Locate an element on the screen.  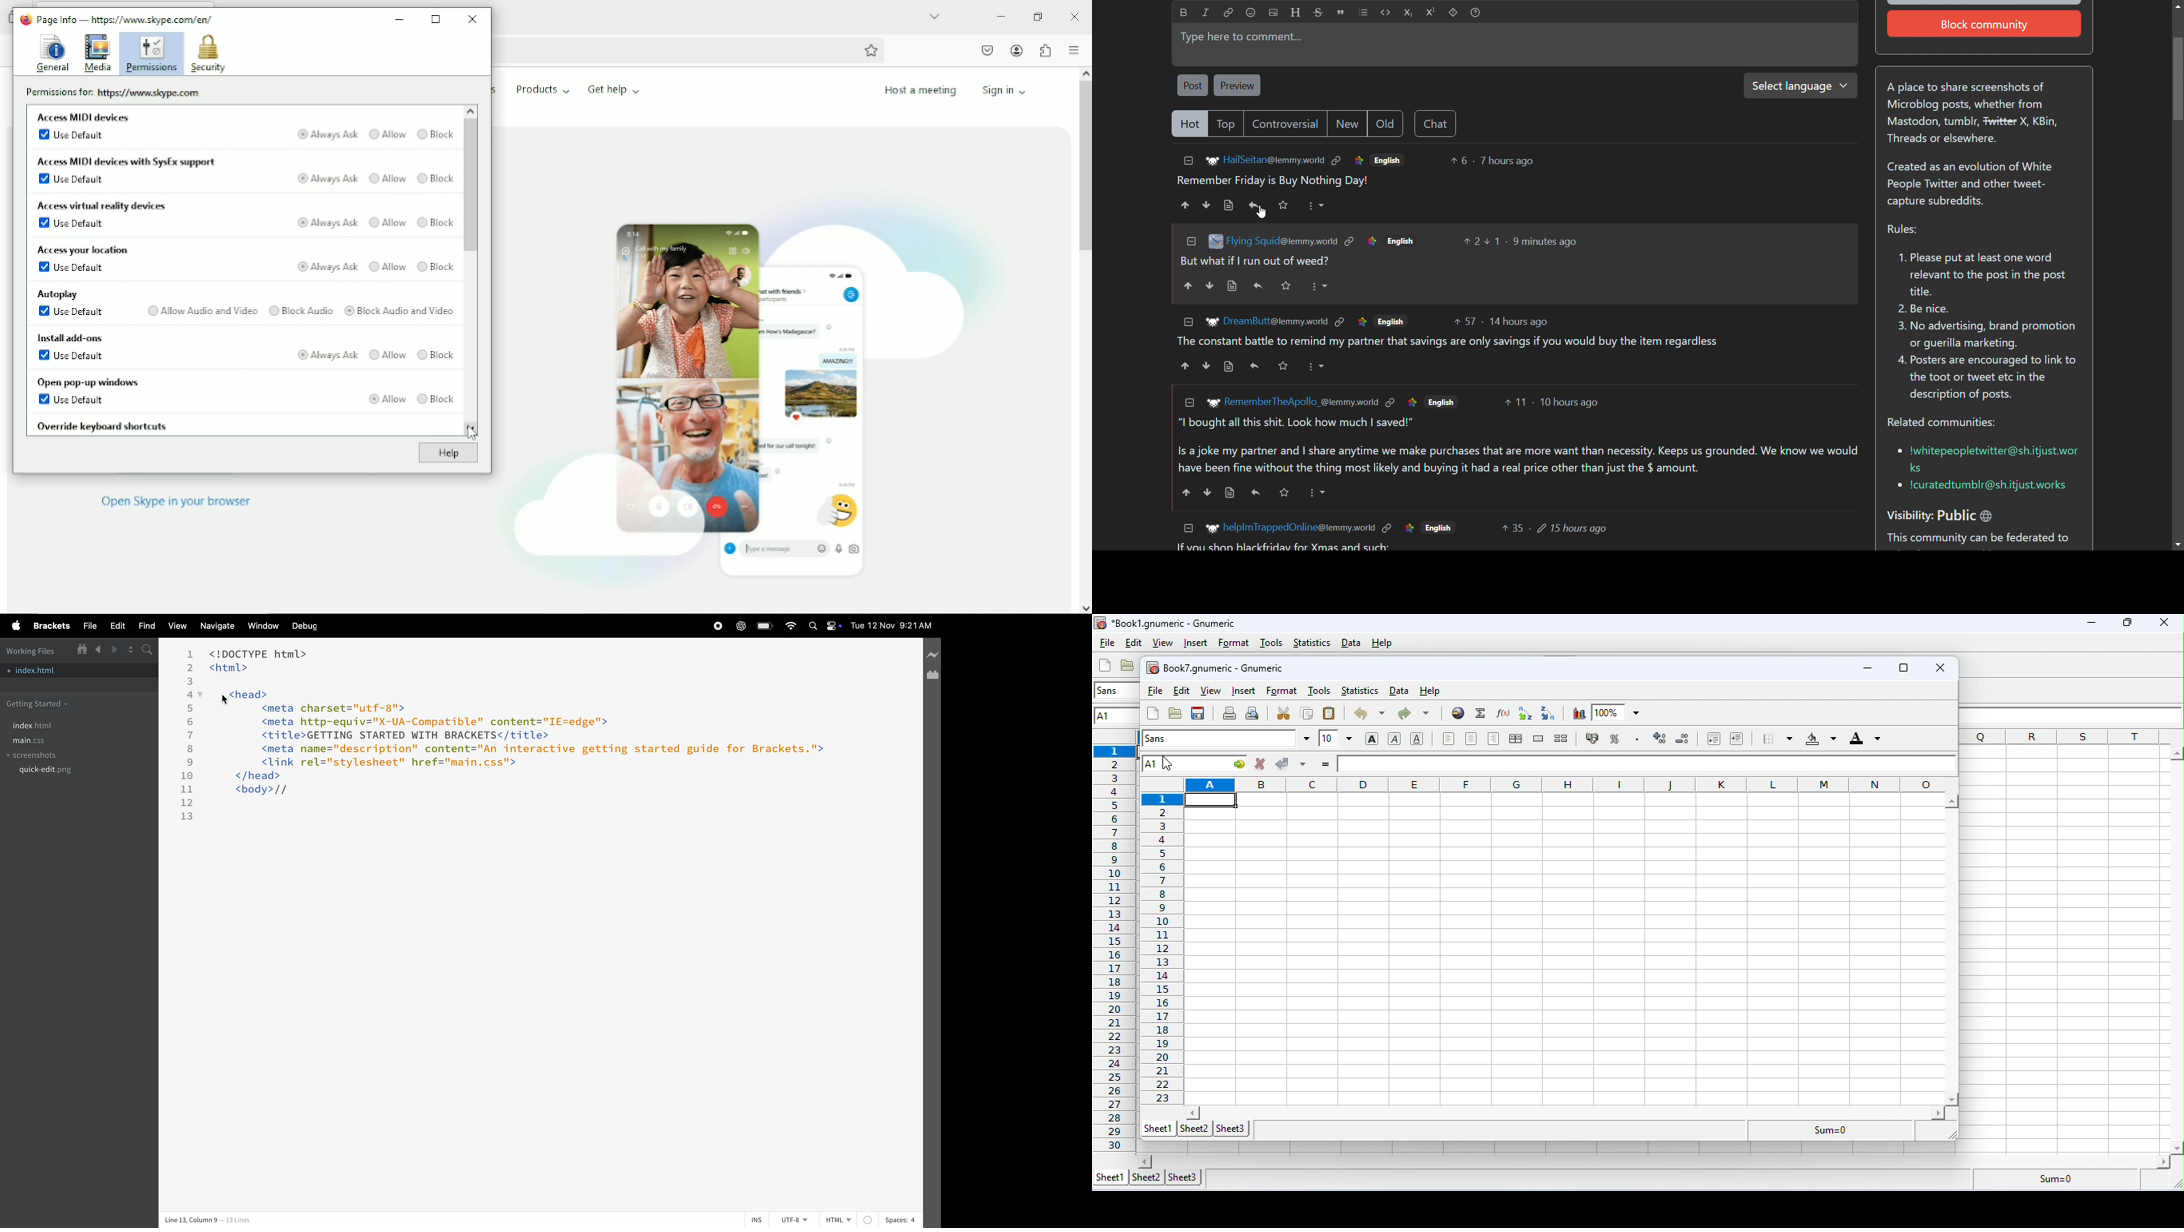
Account is located at coordinates (1017, 51).